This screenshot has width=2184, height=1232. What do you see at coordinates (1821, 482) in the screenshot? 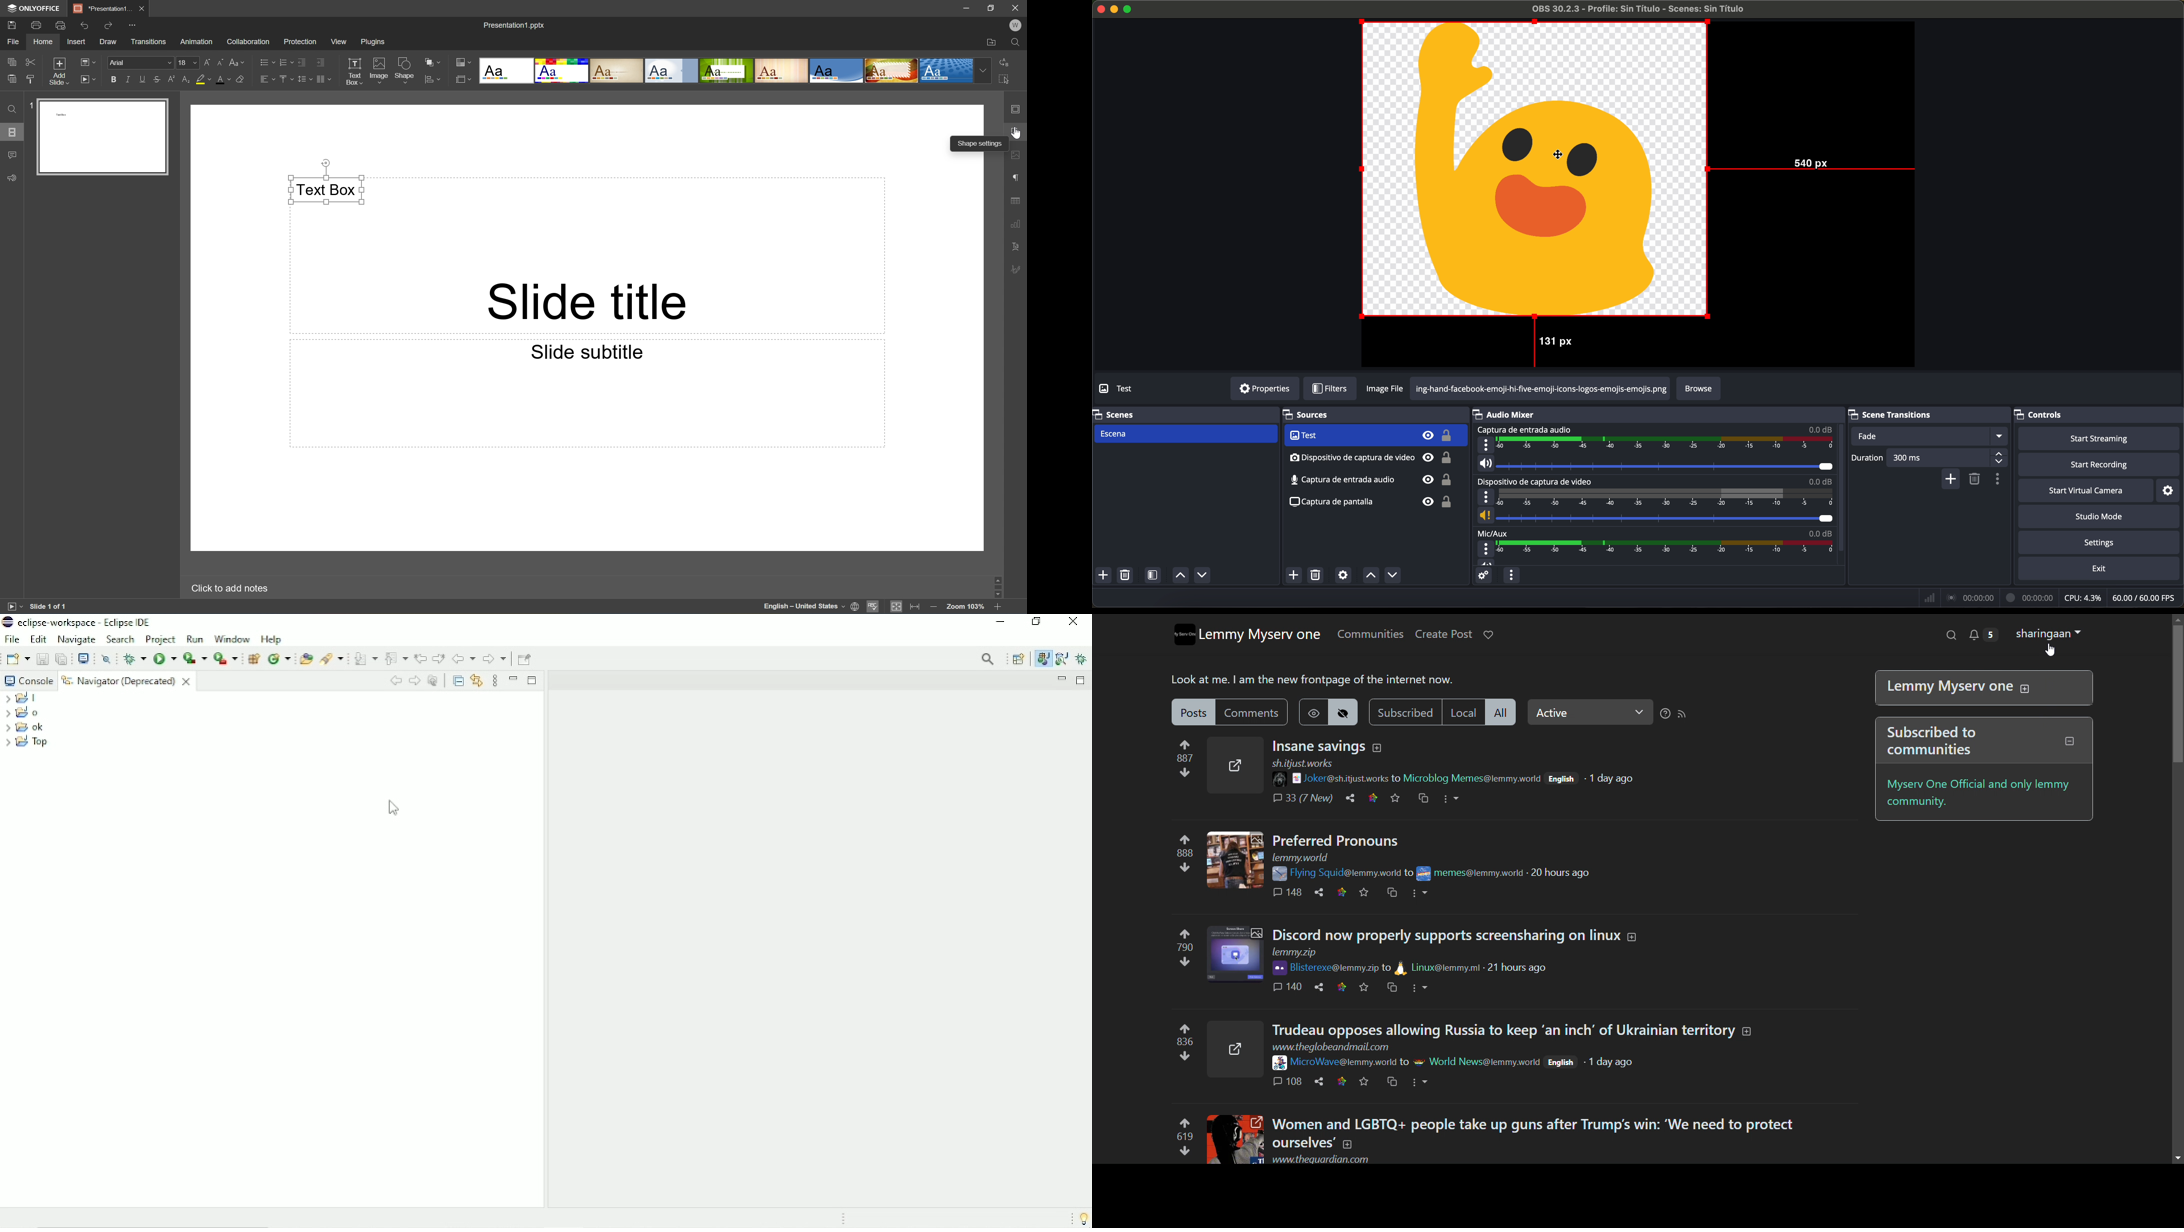
I see `0.0 dB` at bounding box center [1821, 482].